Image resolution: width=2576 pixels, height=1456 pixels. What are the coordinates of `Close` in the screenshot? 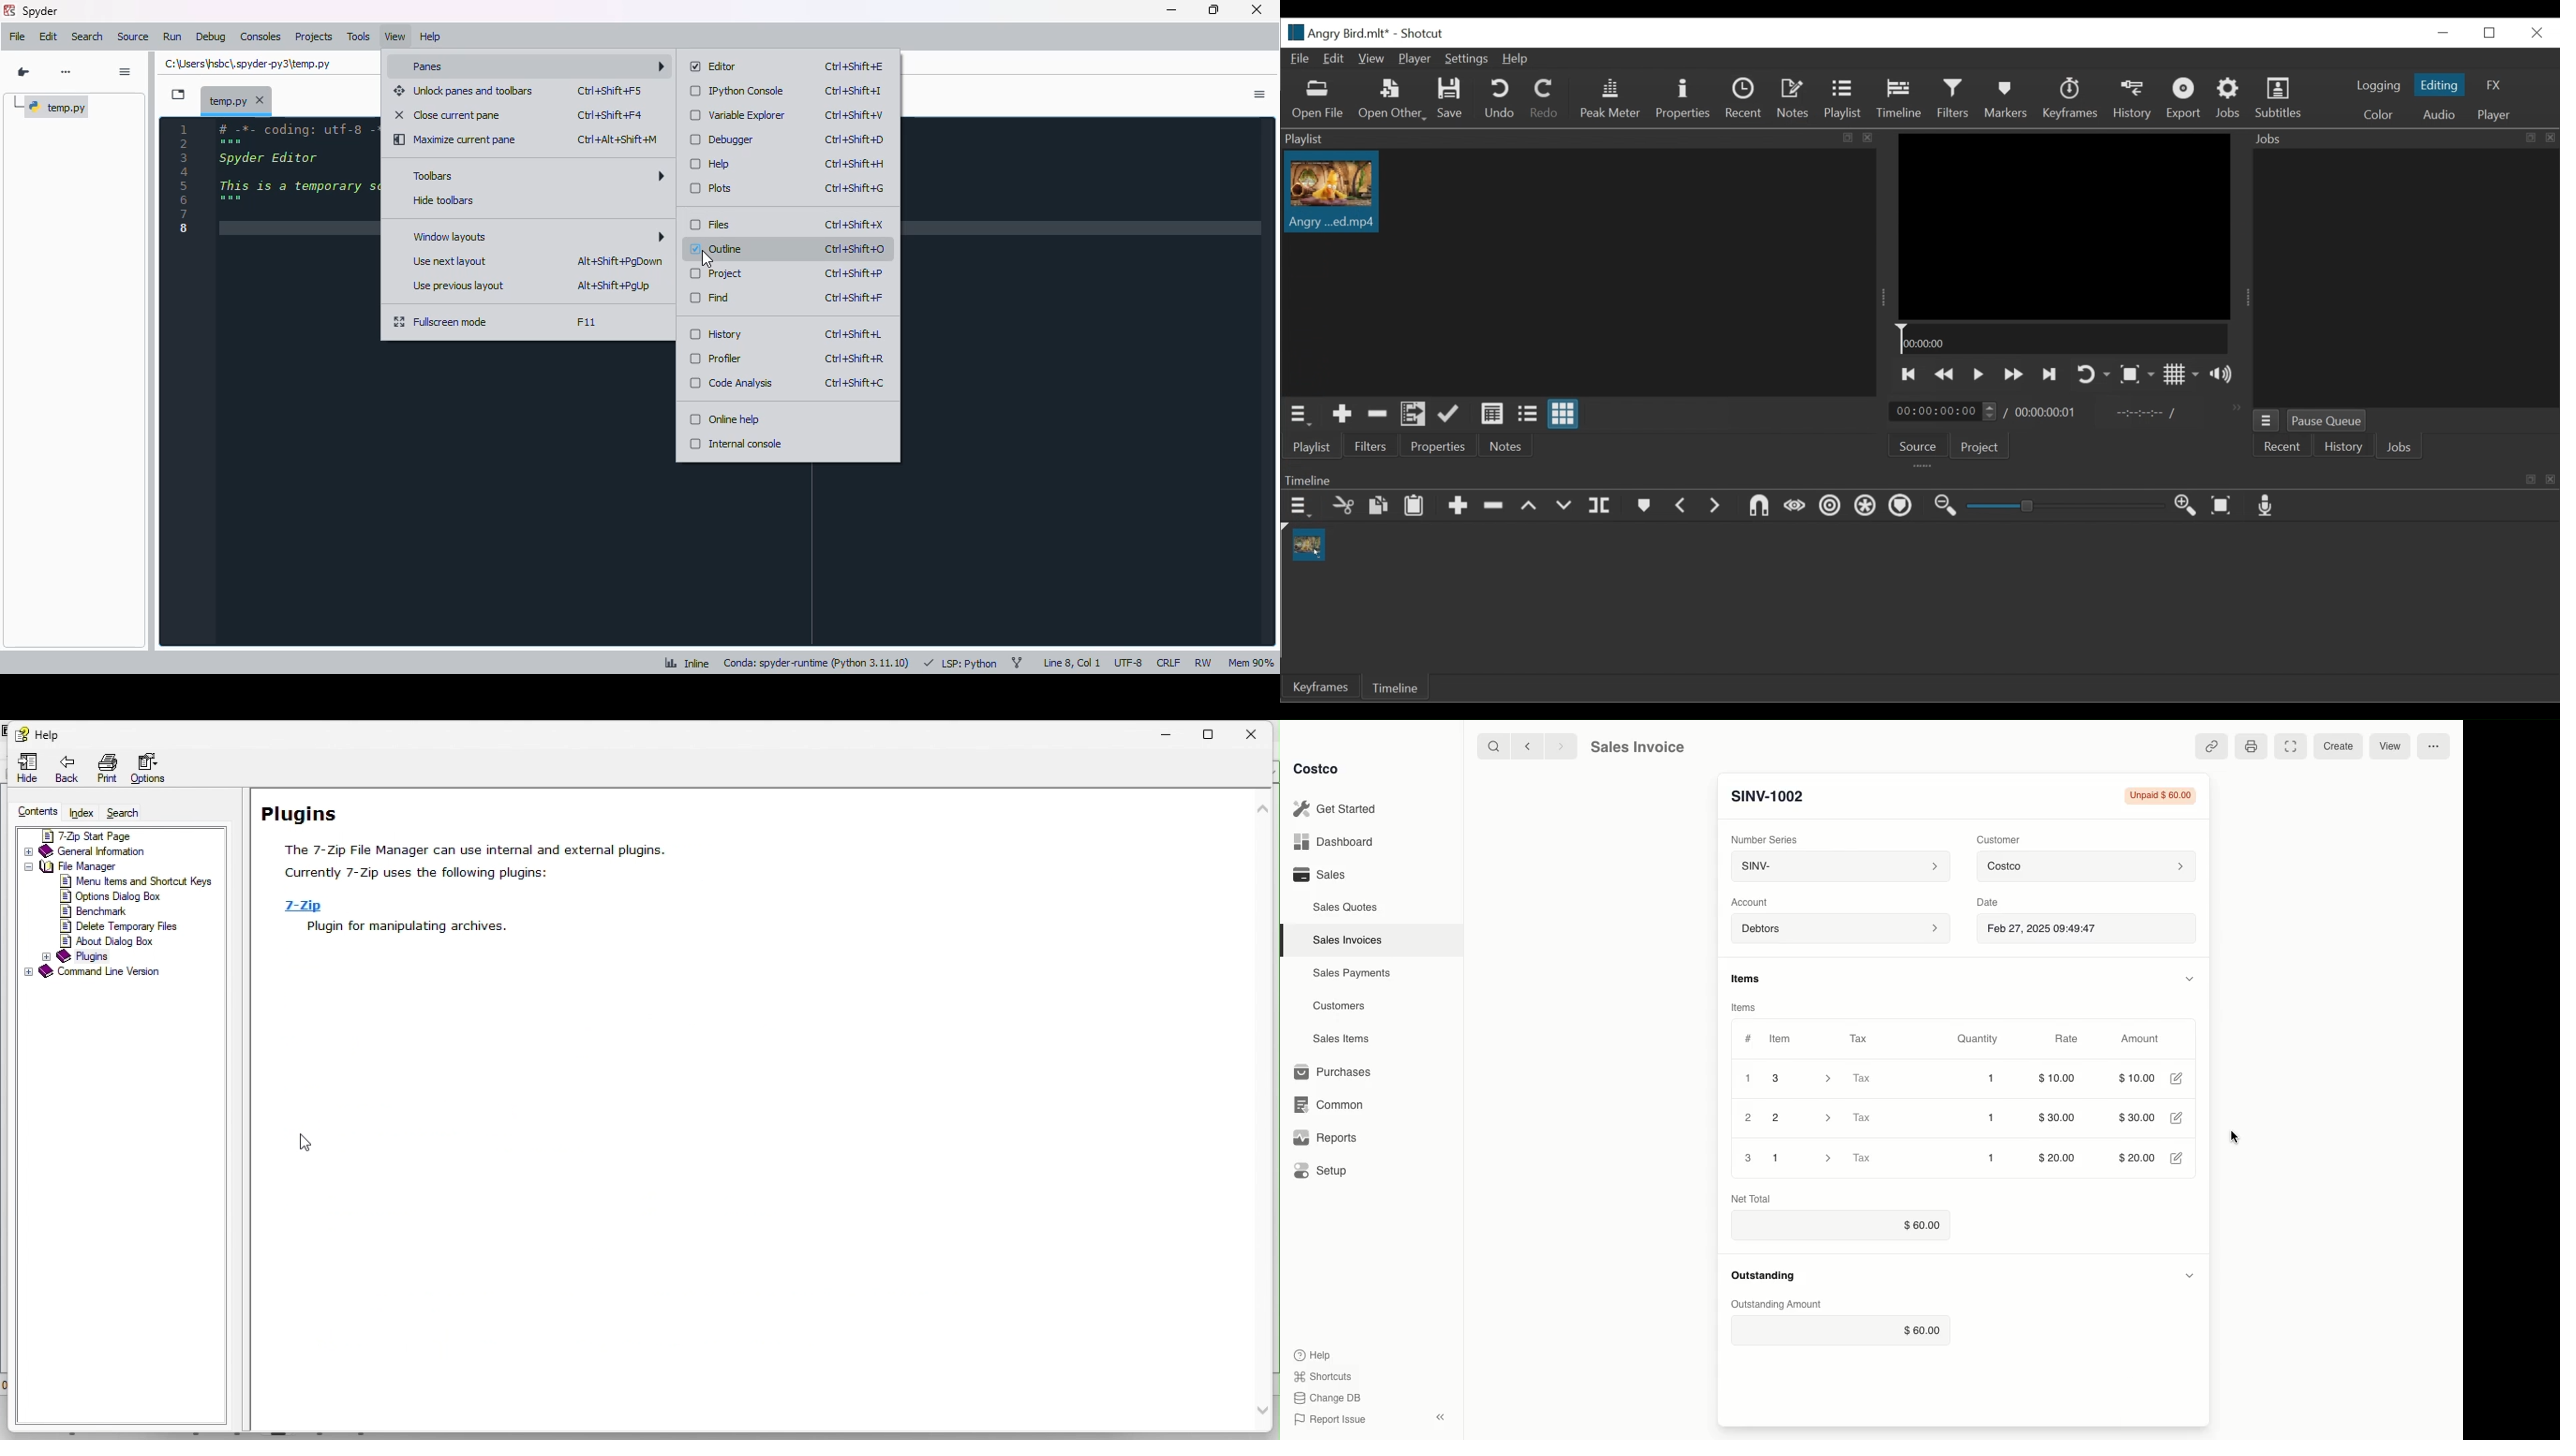 It's located at (1259, 732).